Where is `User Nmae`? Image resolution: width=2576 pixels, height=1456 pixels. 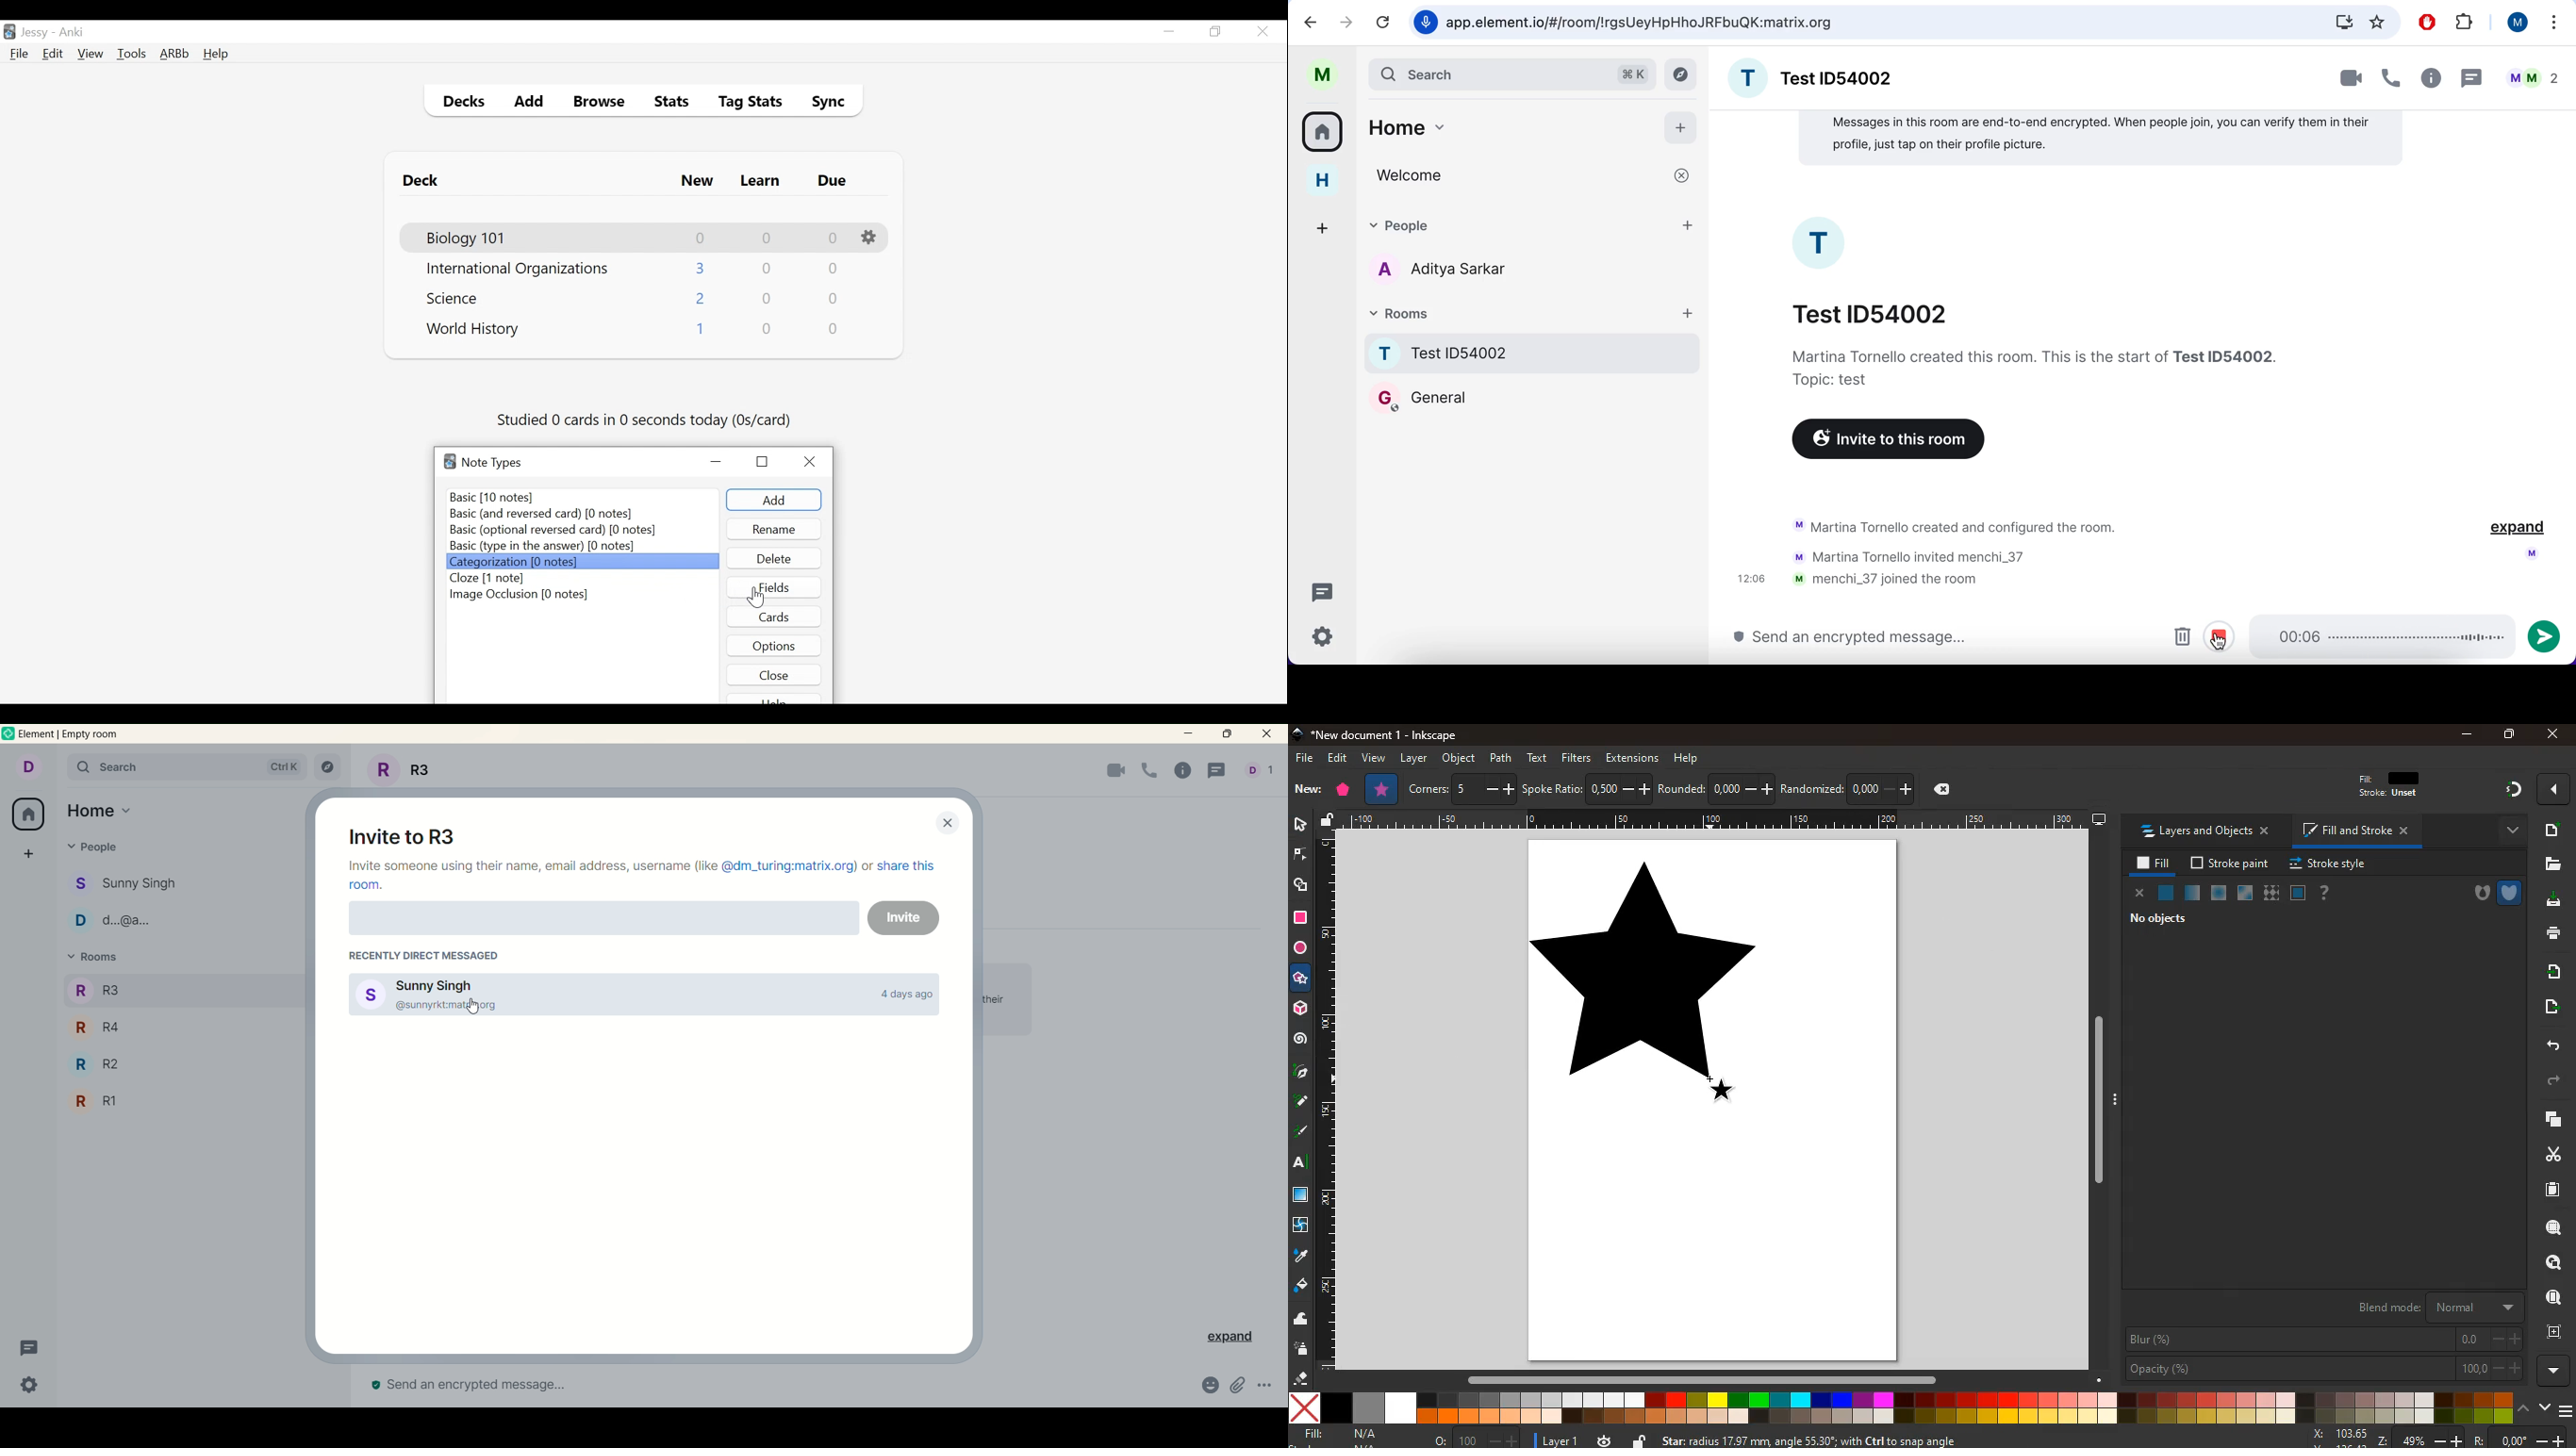 User Nmae is located at coordinates (37, 33).